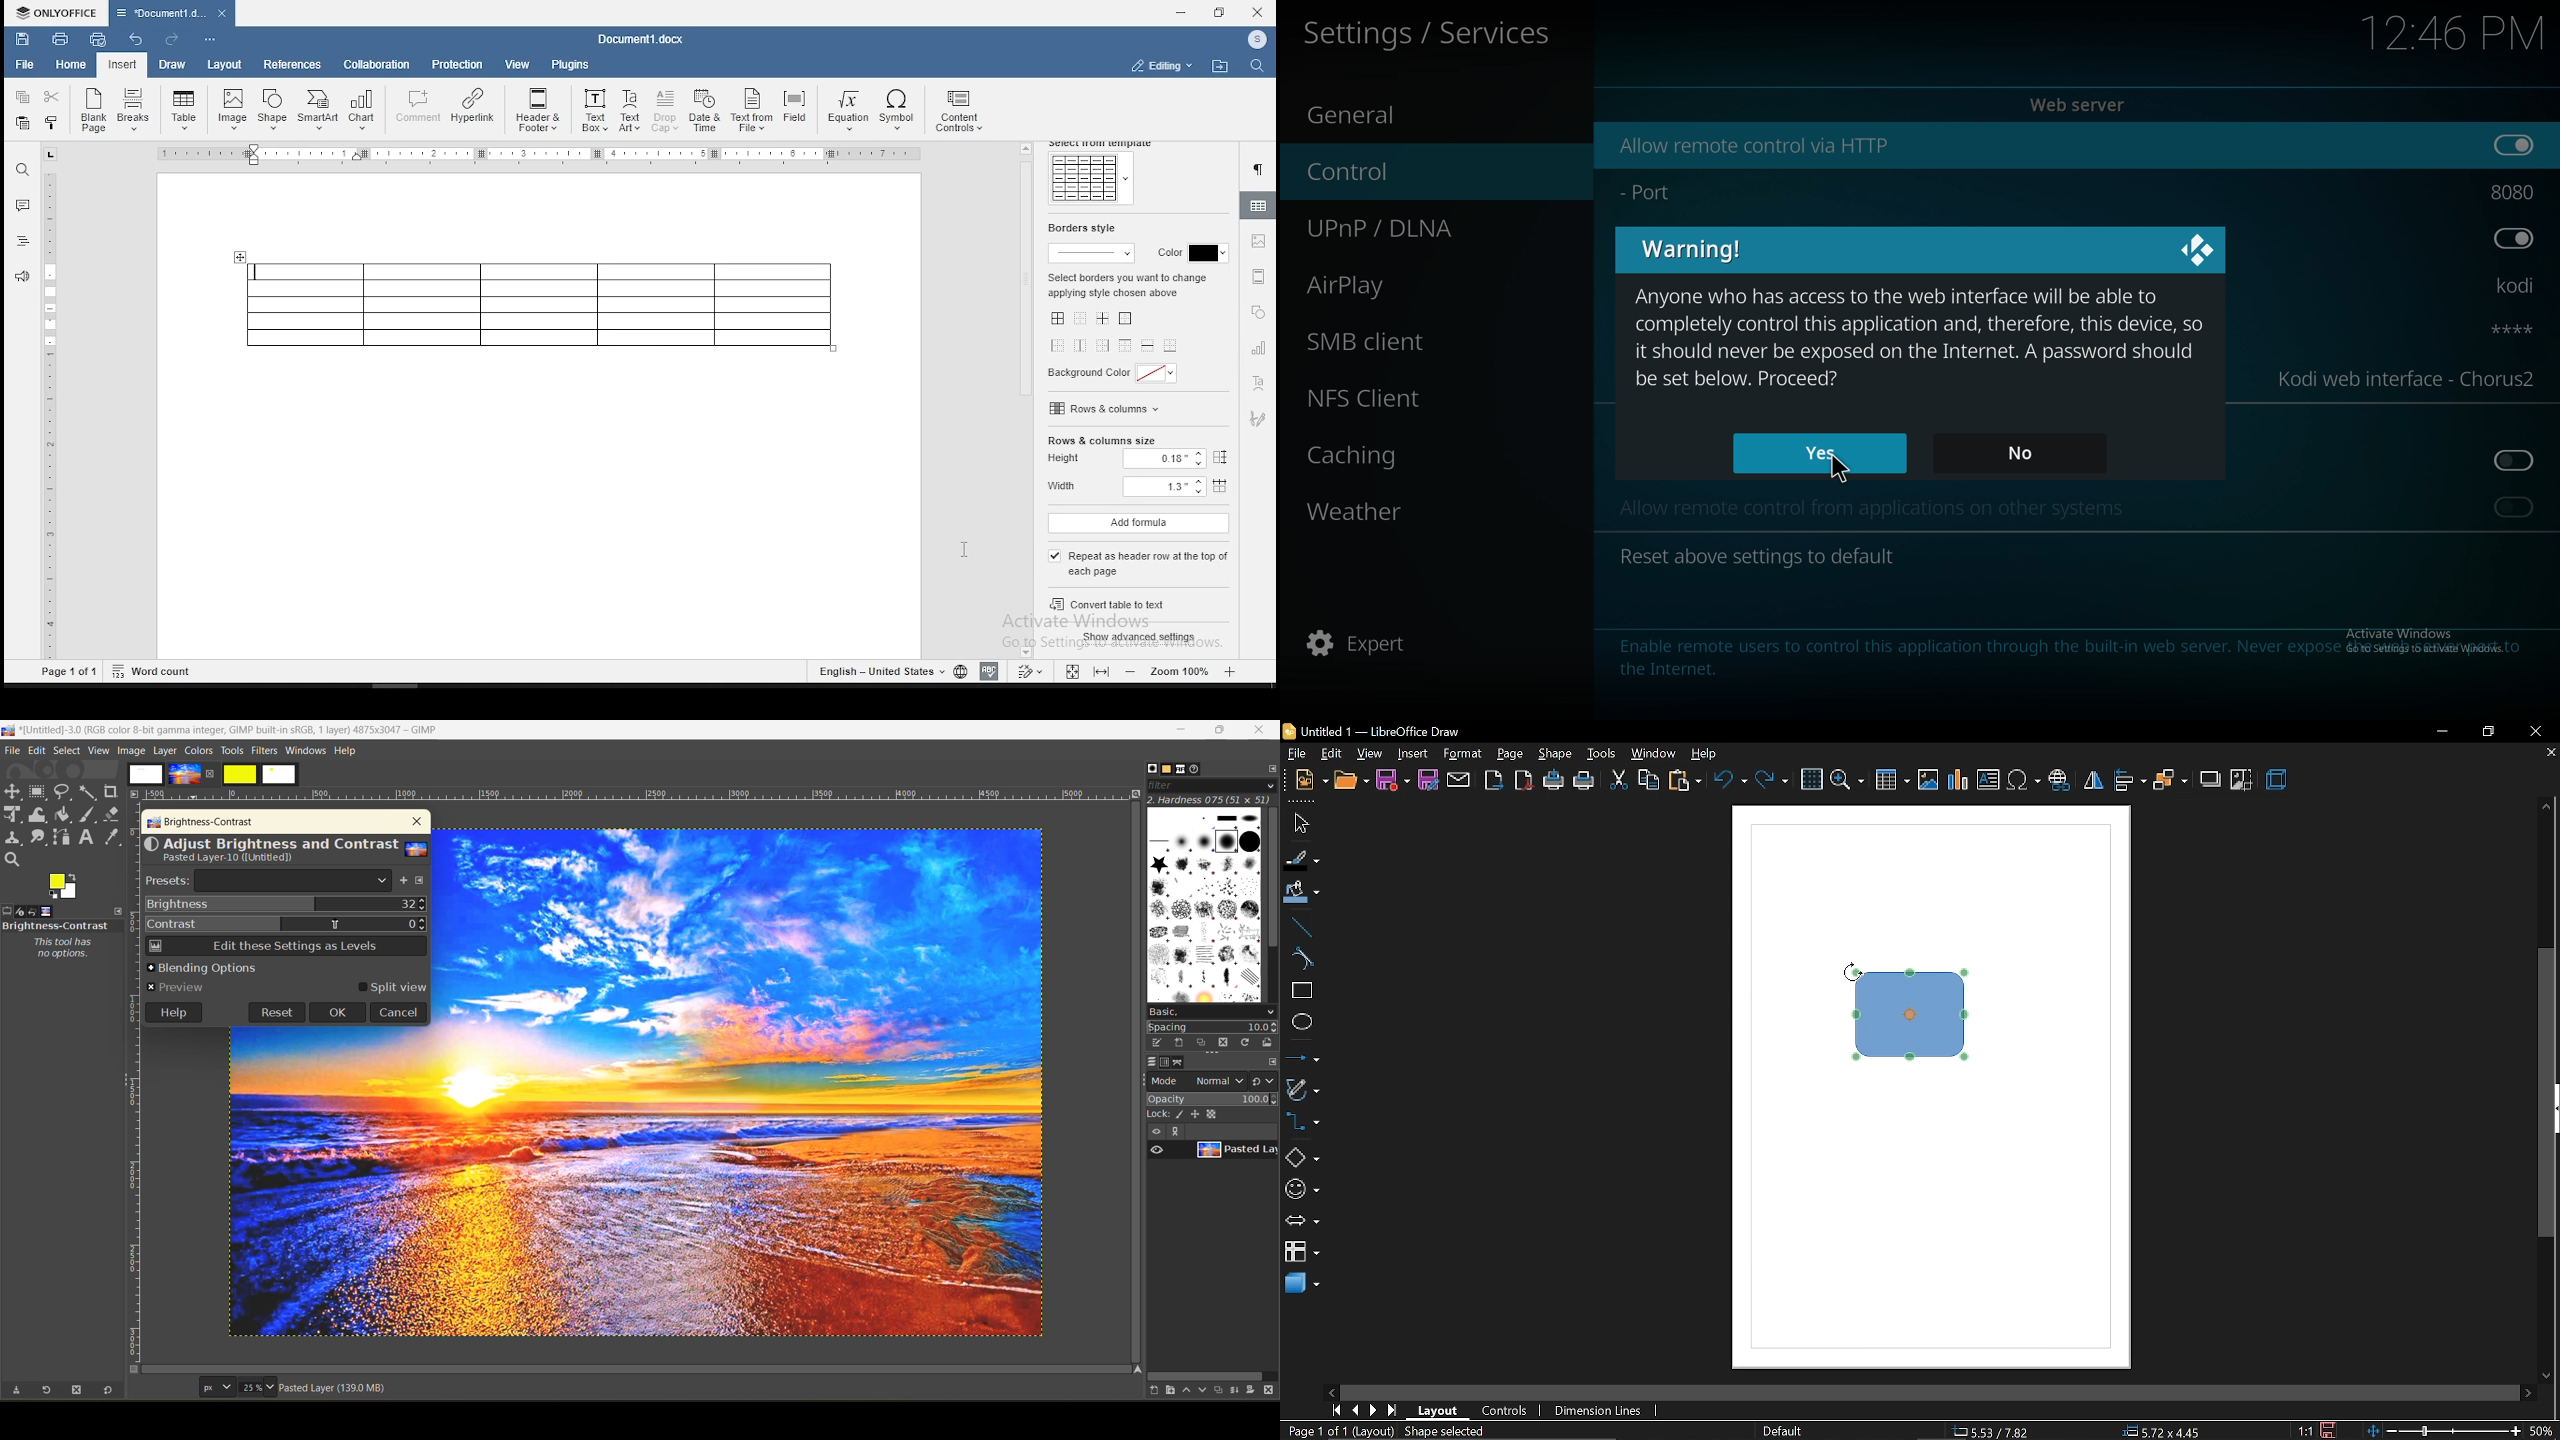 The height and width of the screenshot is (1456, 2576). I want to click on fill color, so click(1302, 894).